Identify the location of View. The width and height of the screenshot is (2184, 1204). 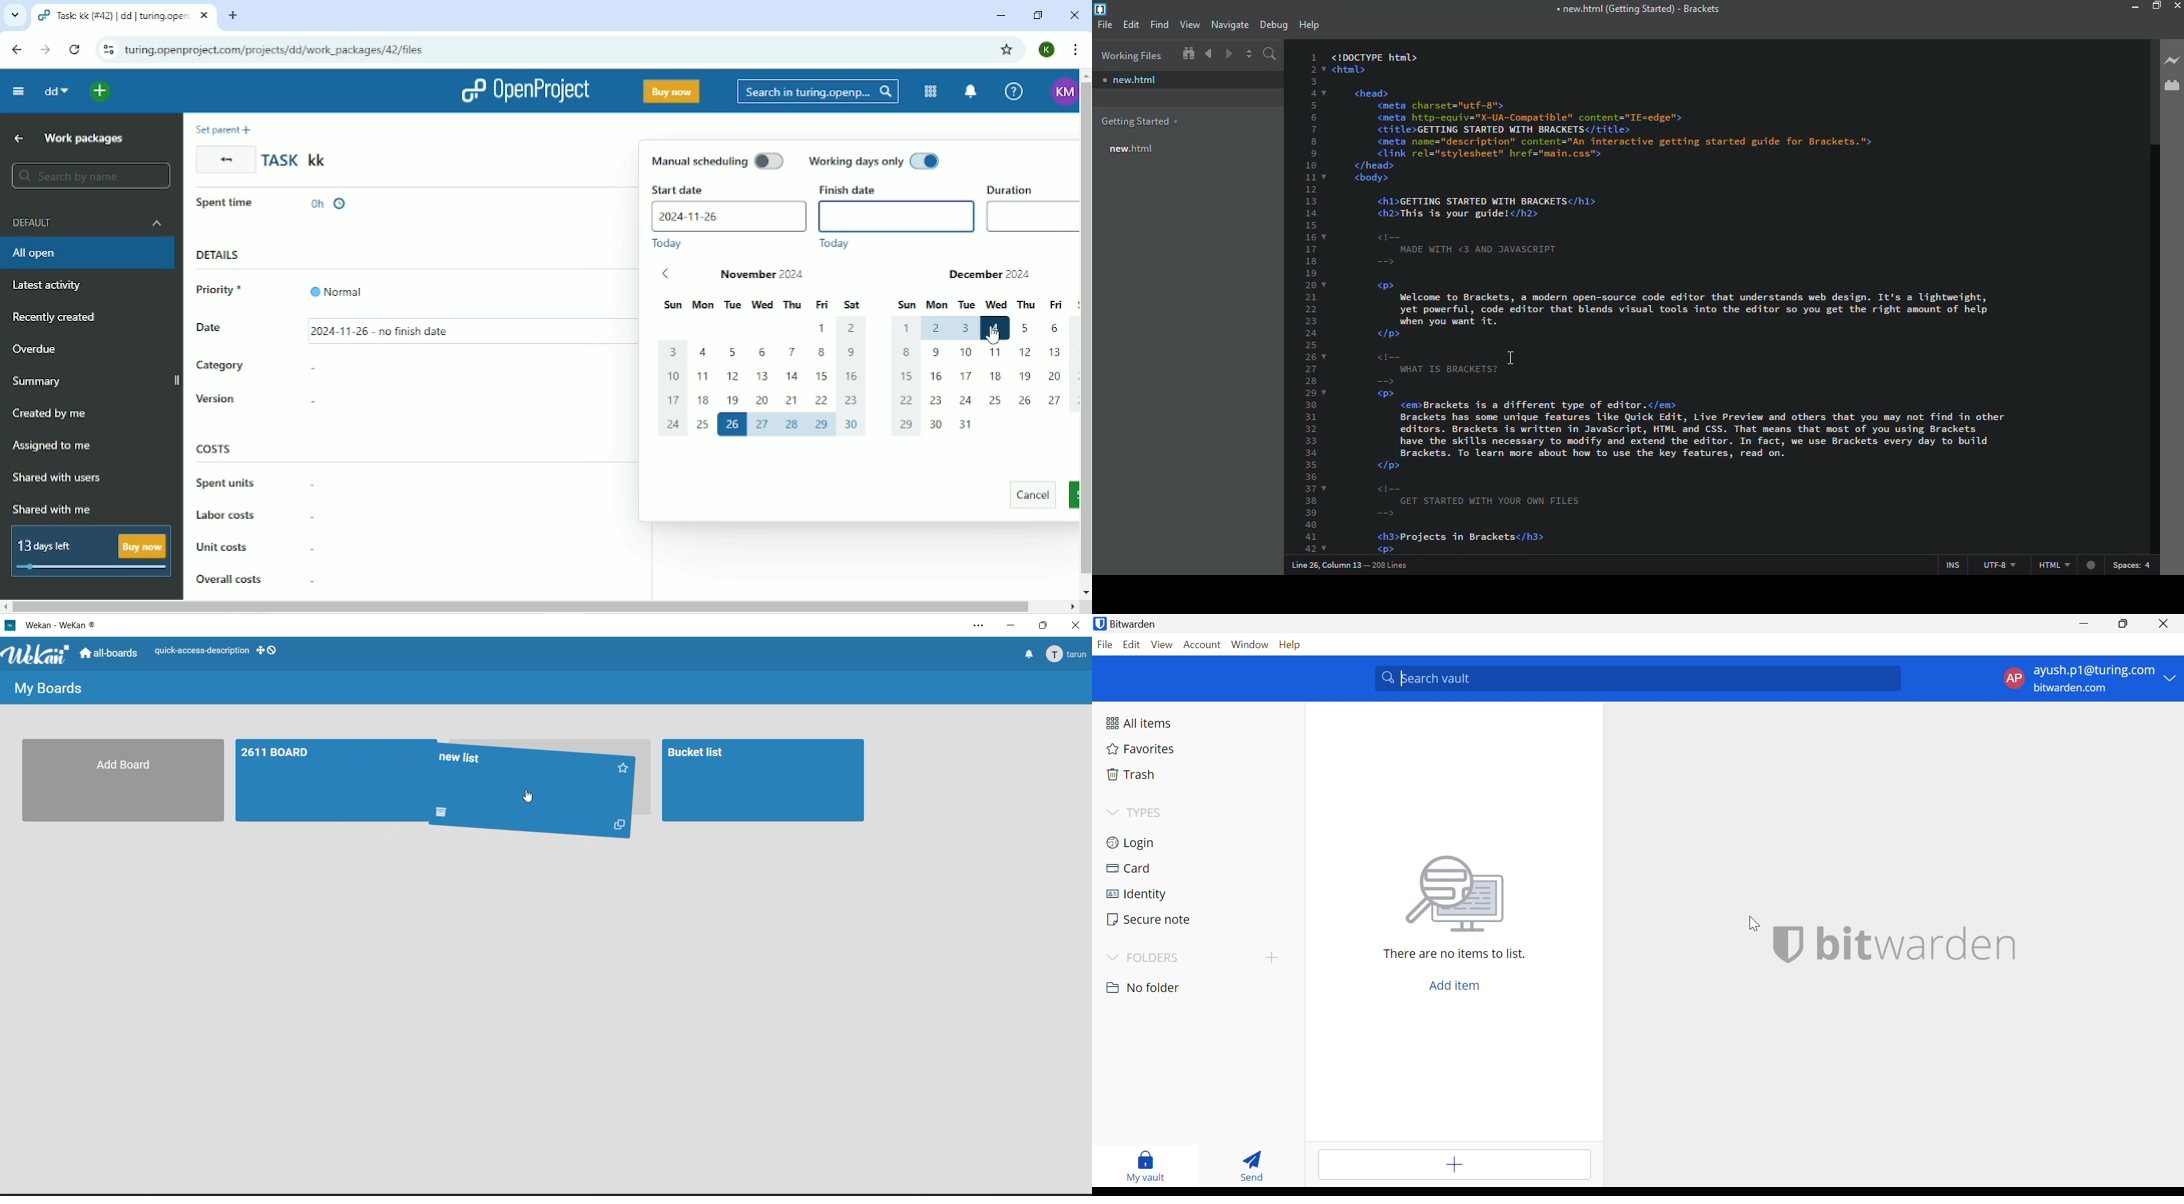
(1163, 645).